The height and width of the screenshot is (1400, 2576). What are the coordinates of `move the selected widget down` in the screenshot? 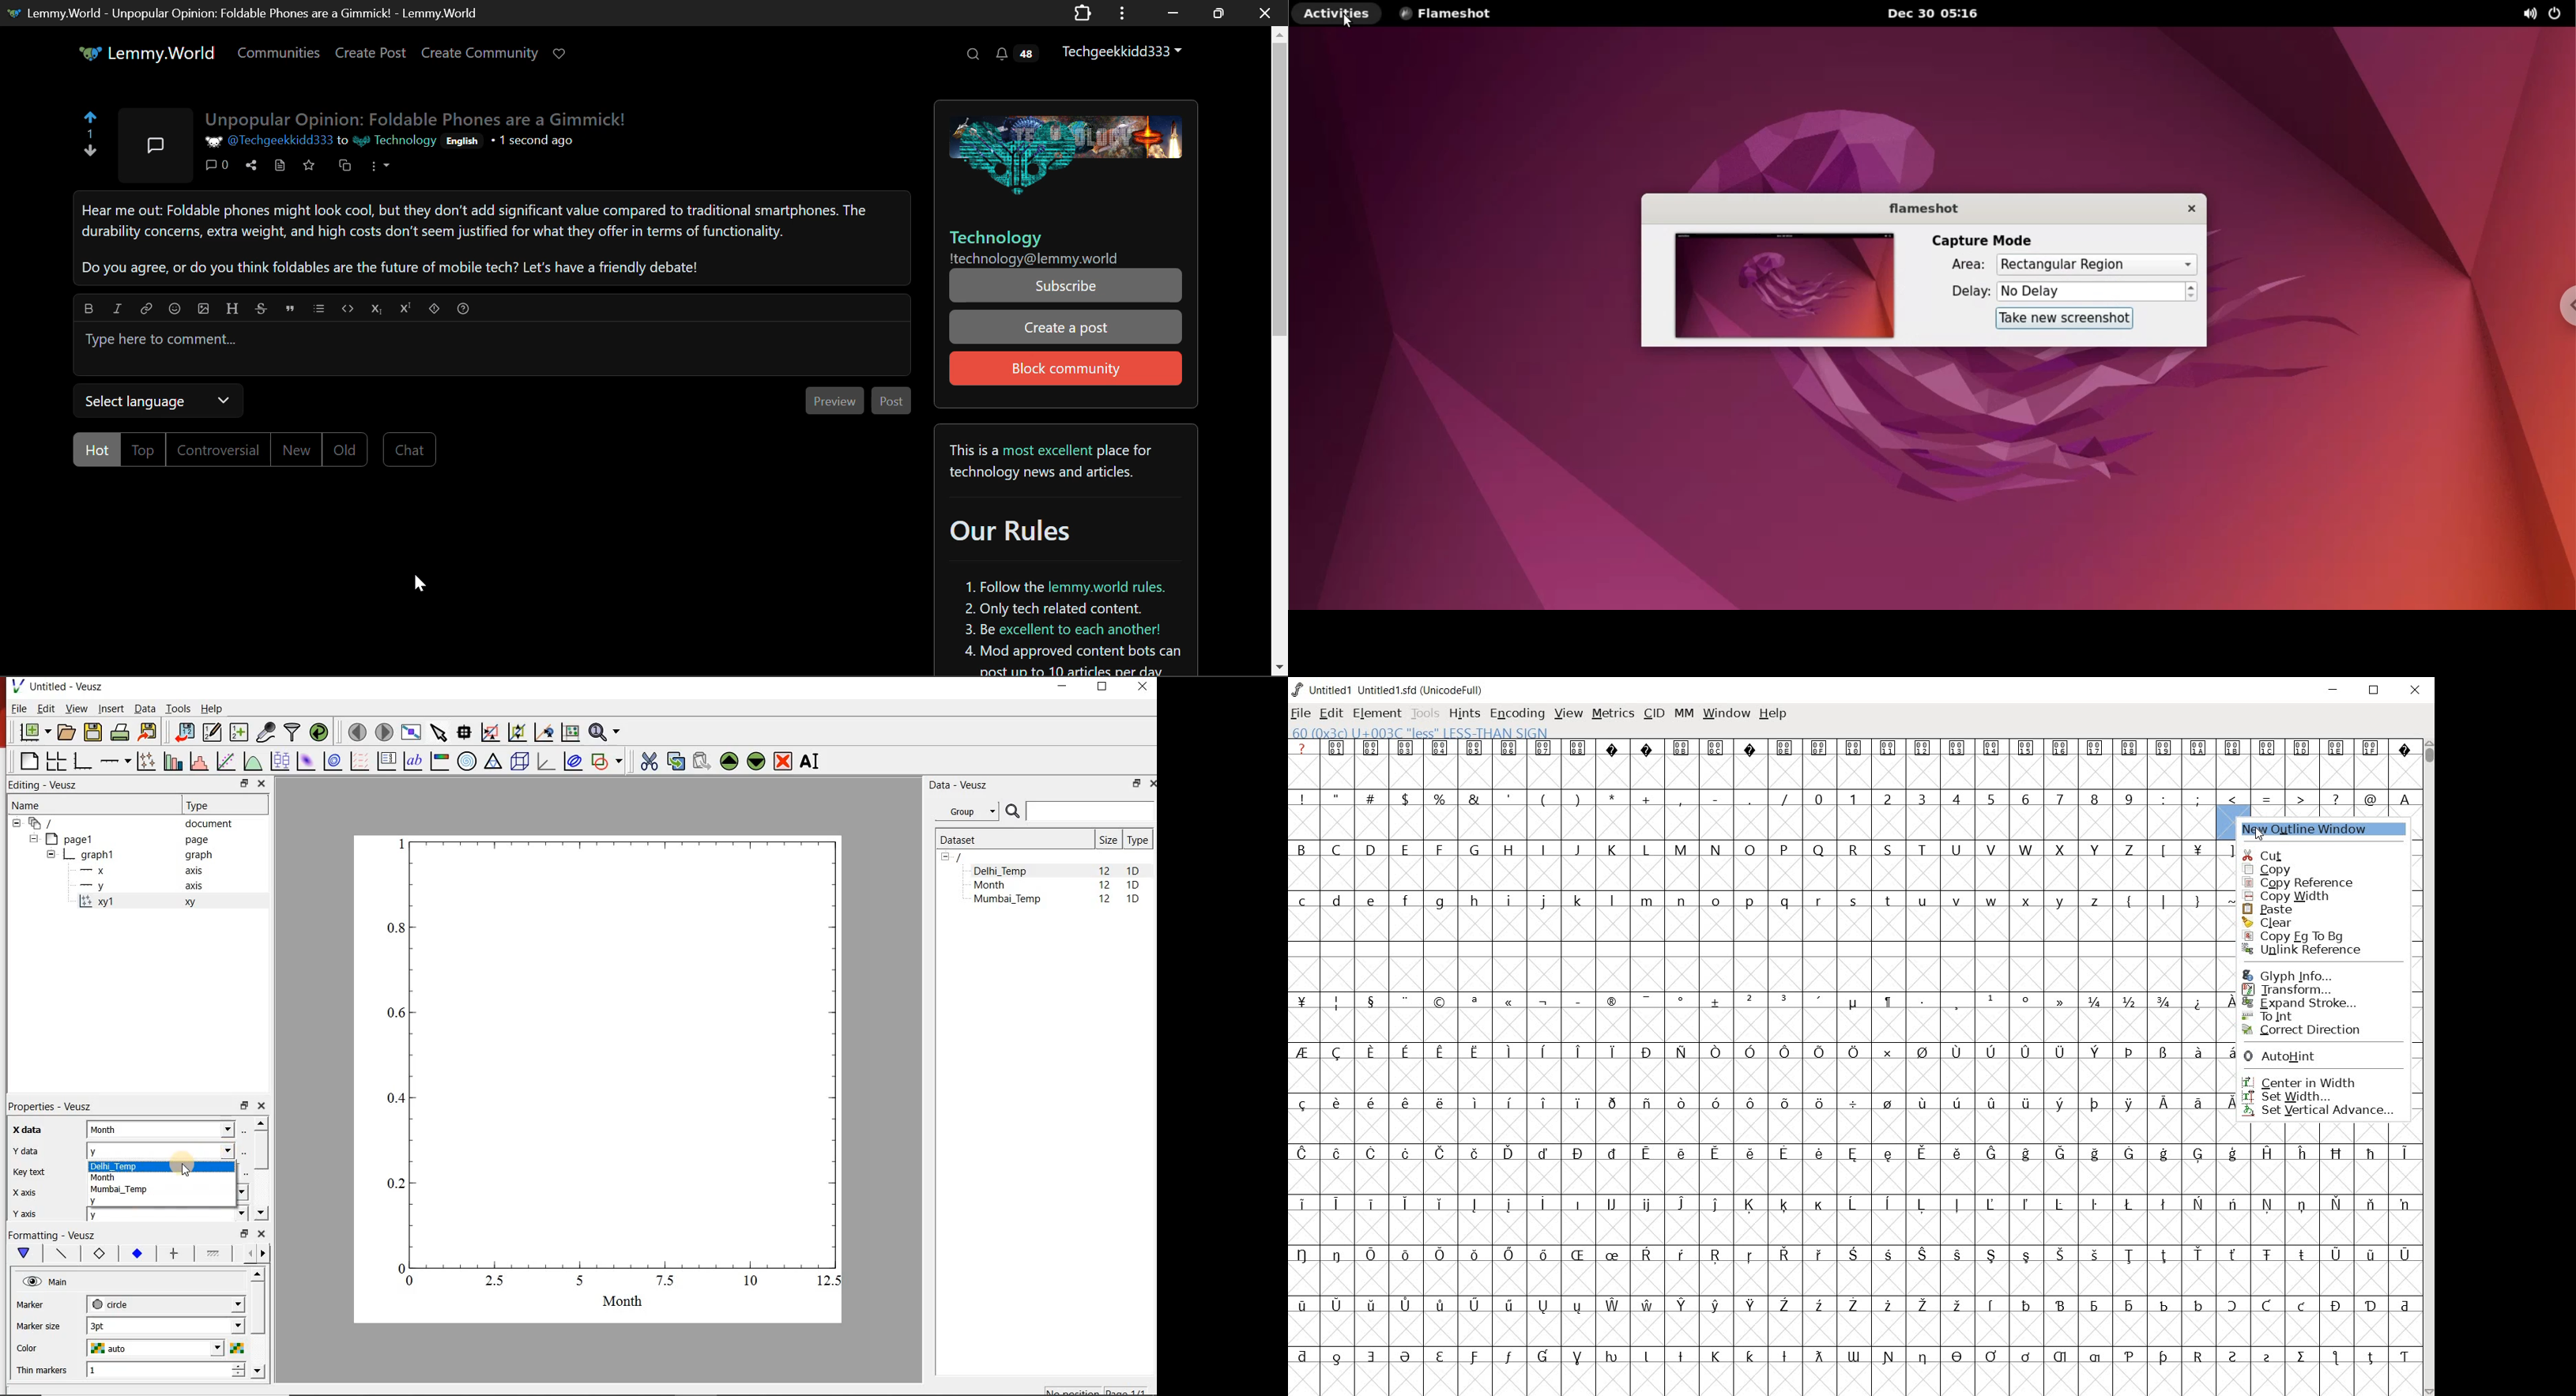 It's located at (756, 762).